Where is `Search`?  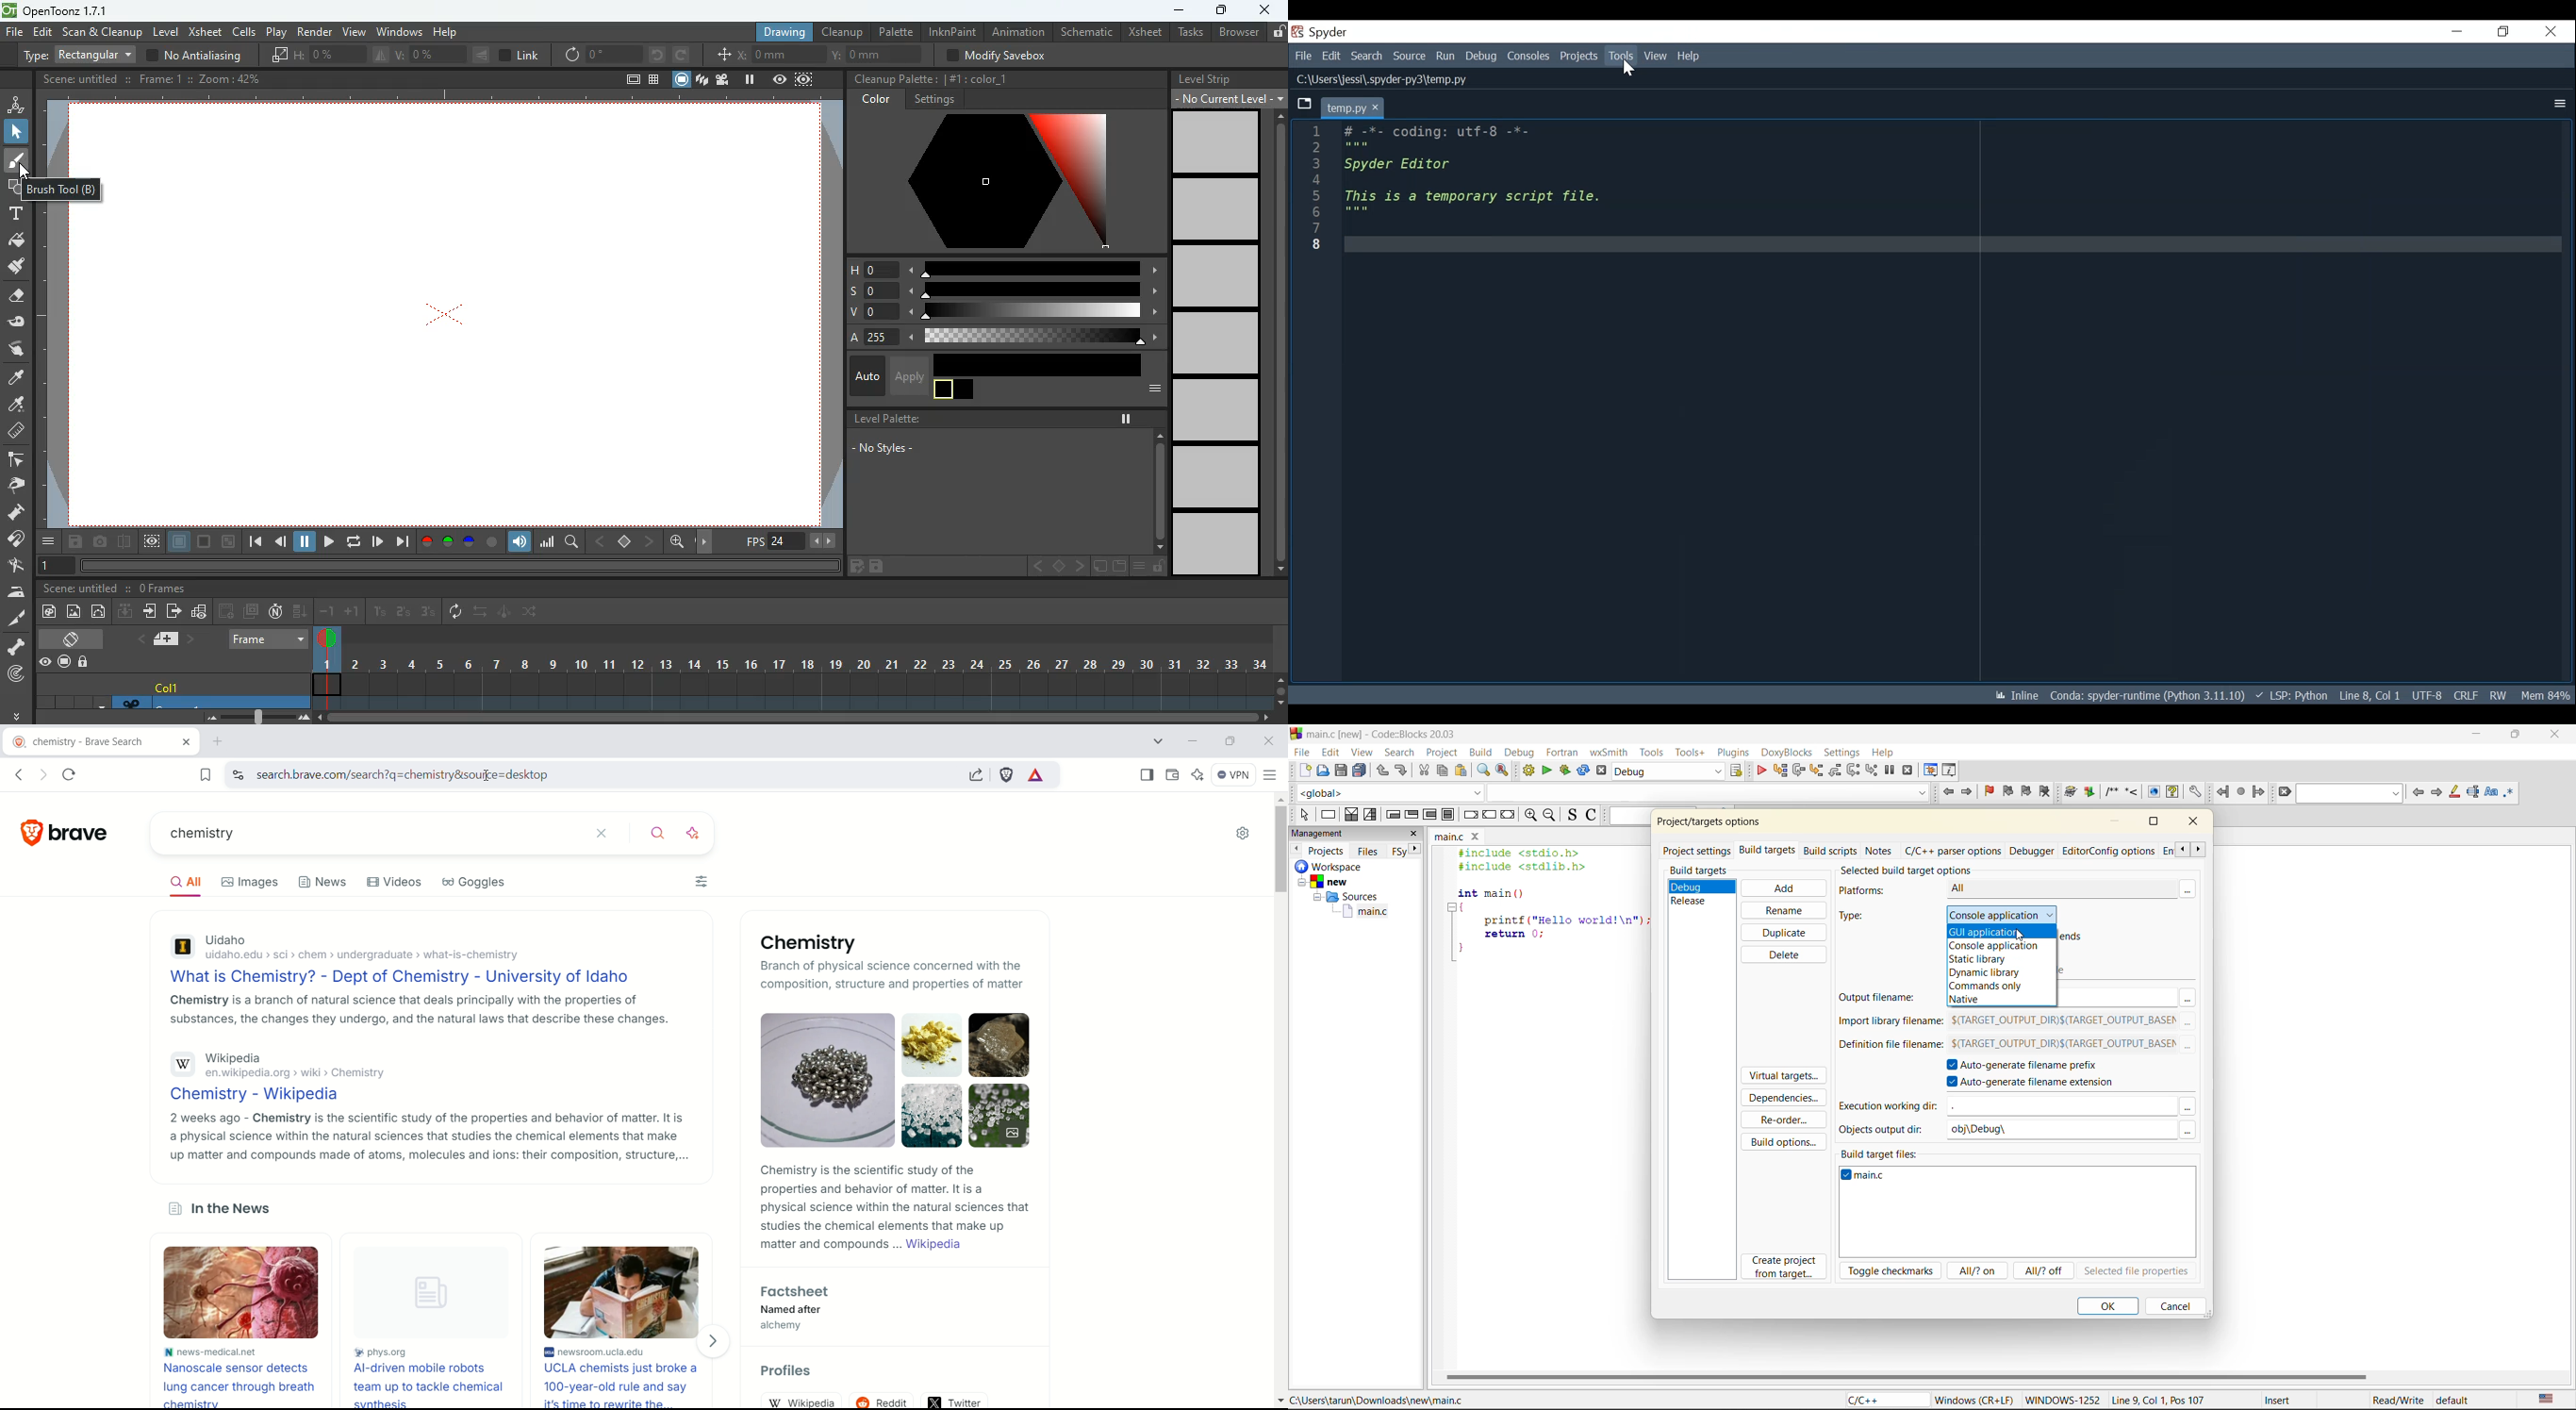 Search is located at coordinates (1366, 56).